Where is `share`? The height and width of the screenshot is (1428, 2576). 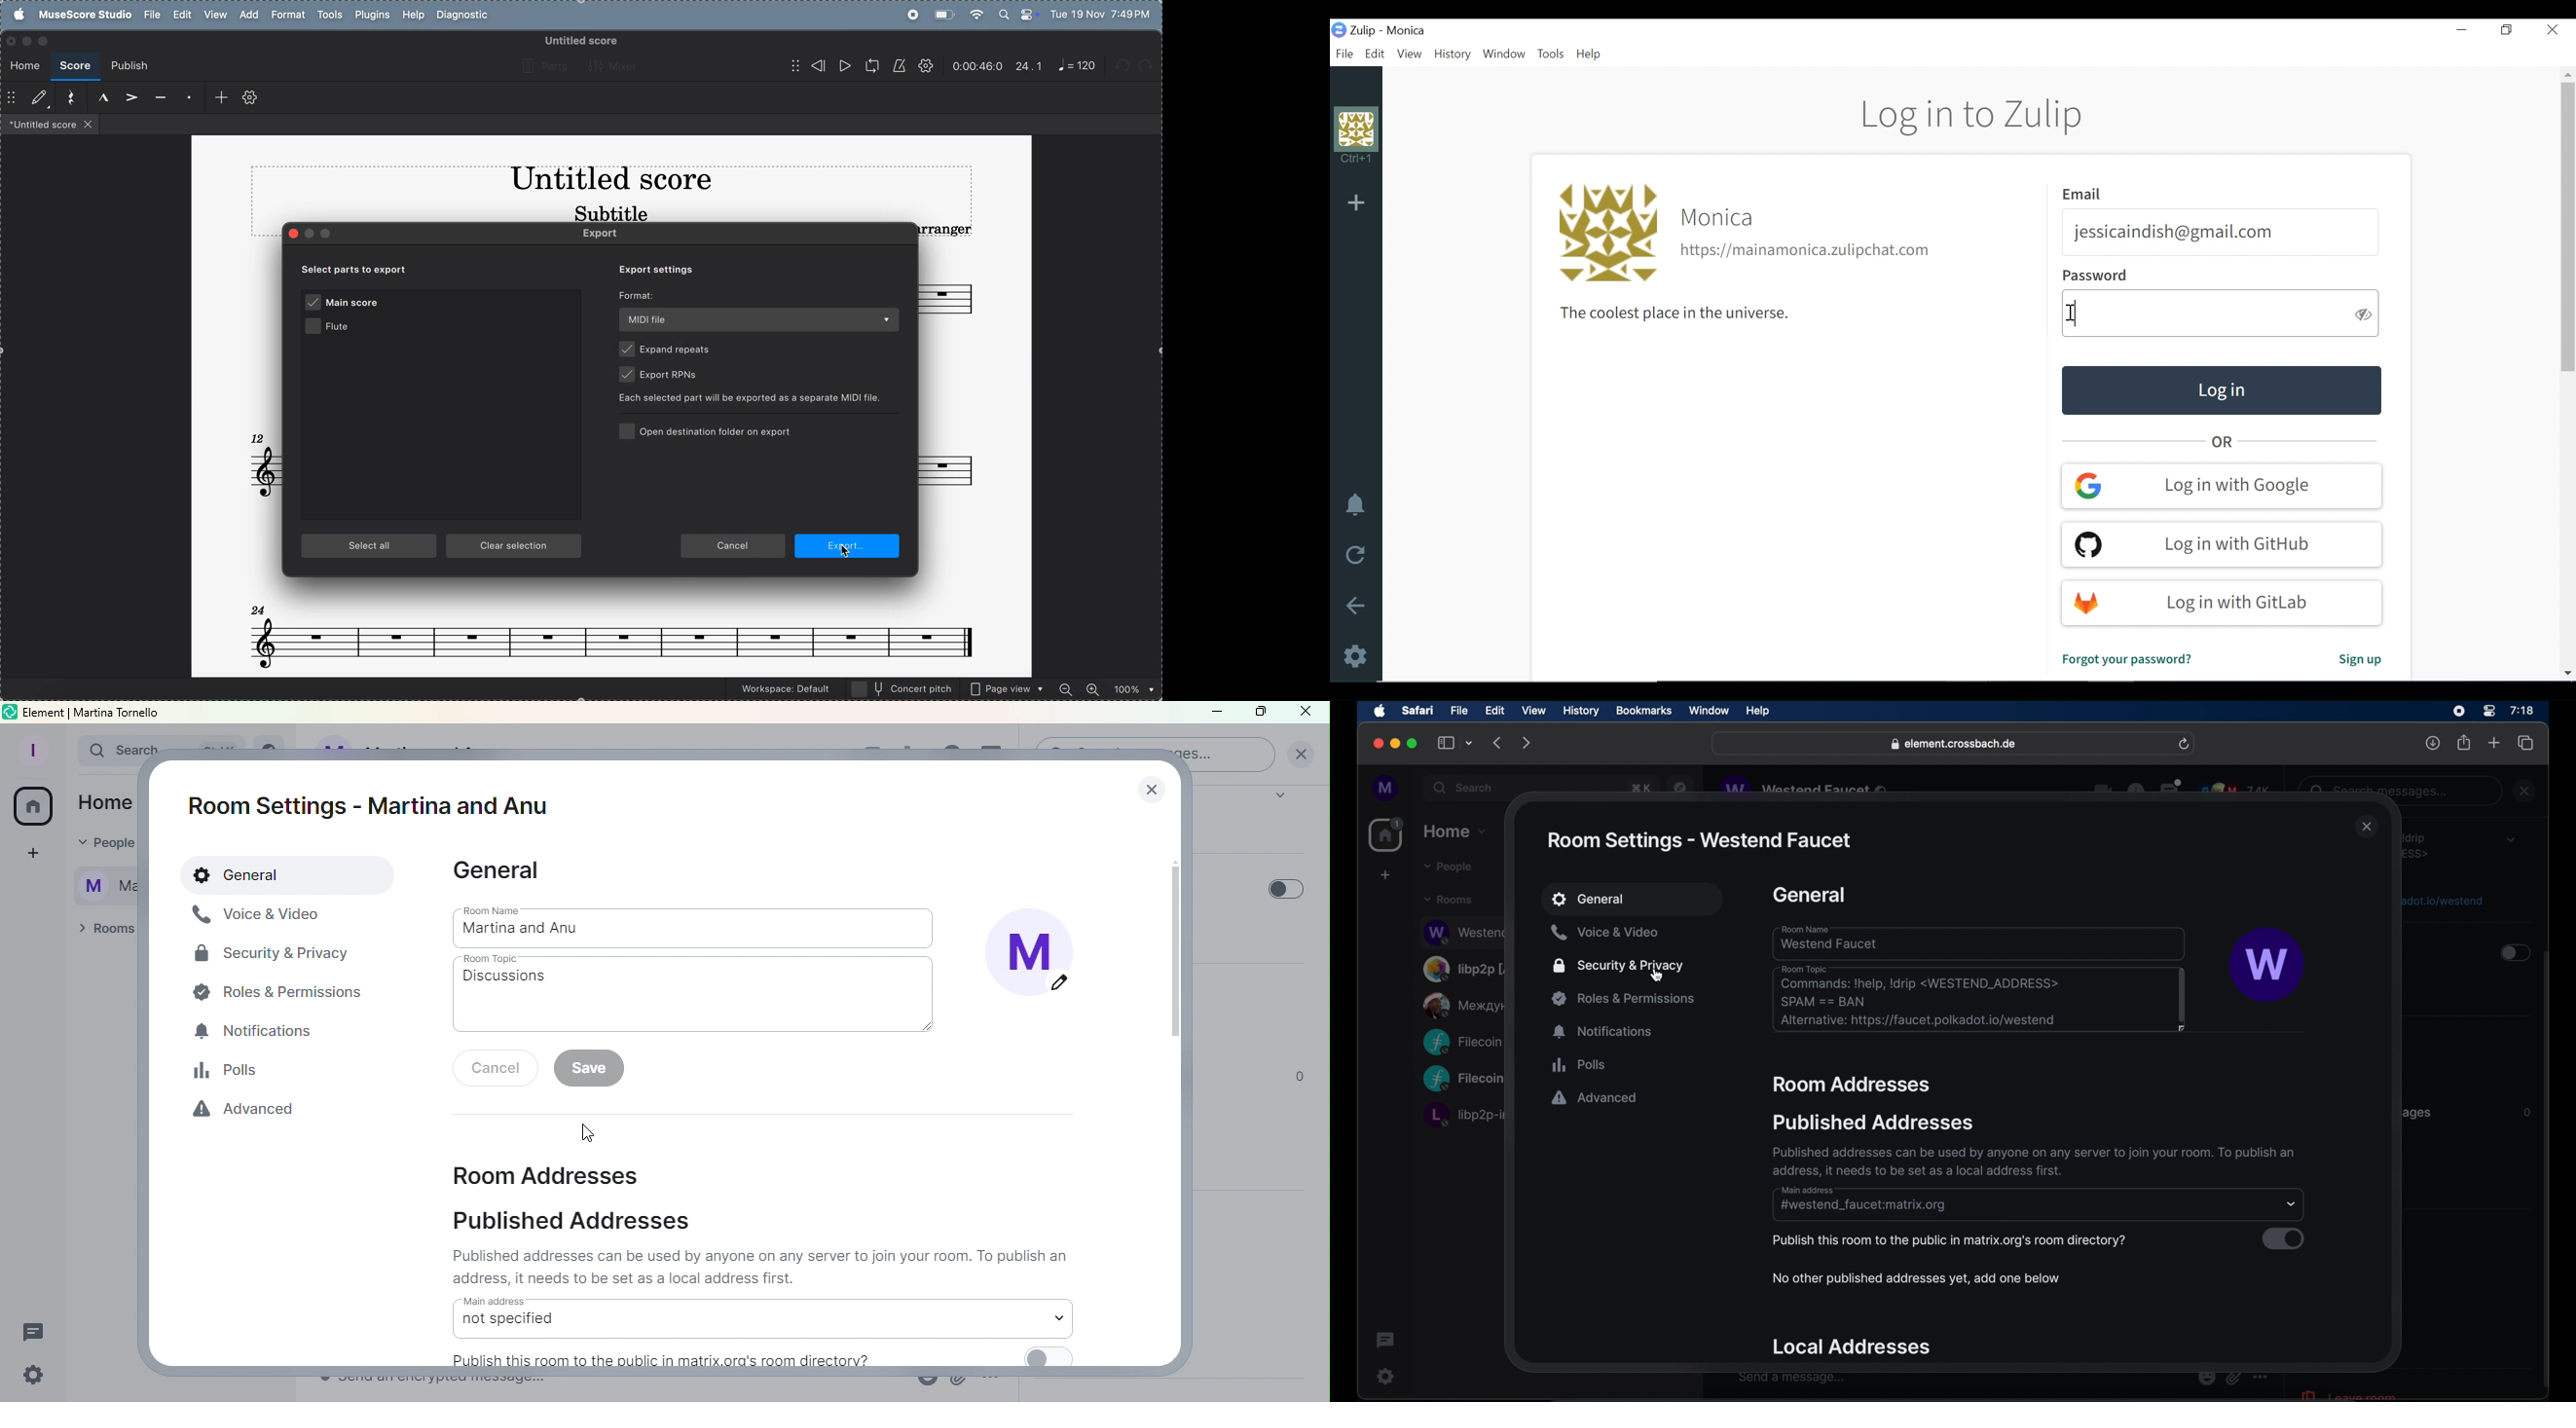
share is located at coordinates (2464, 743).